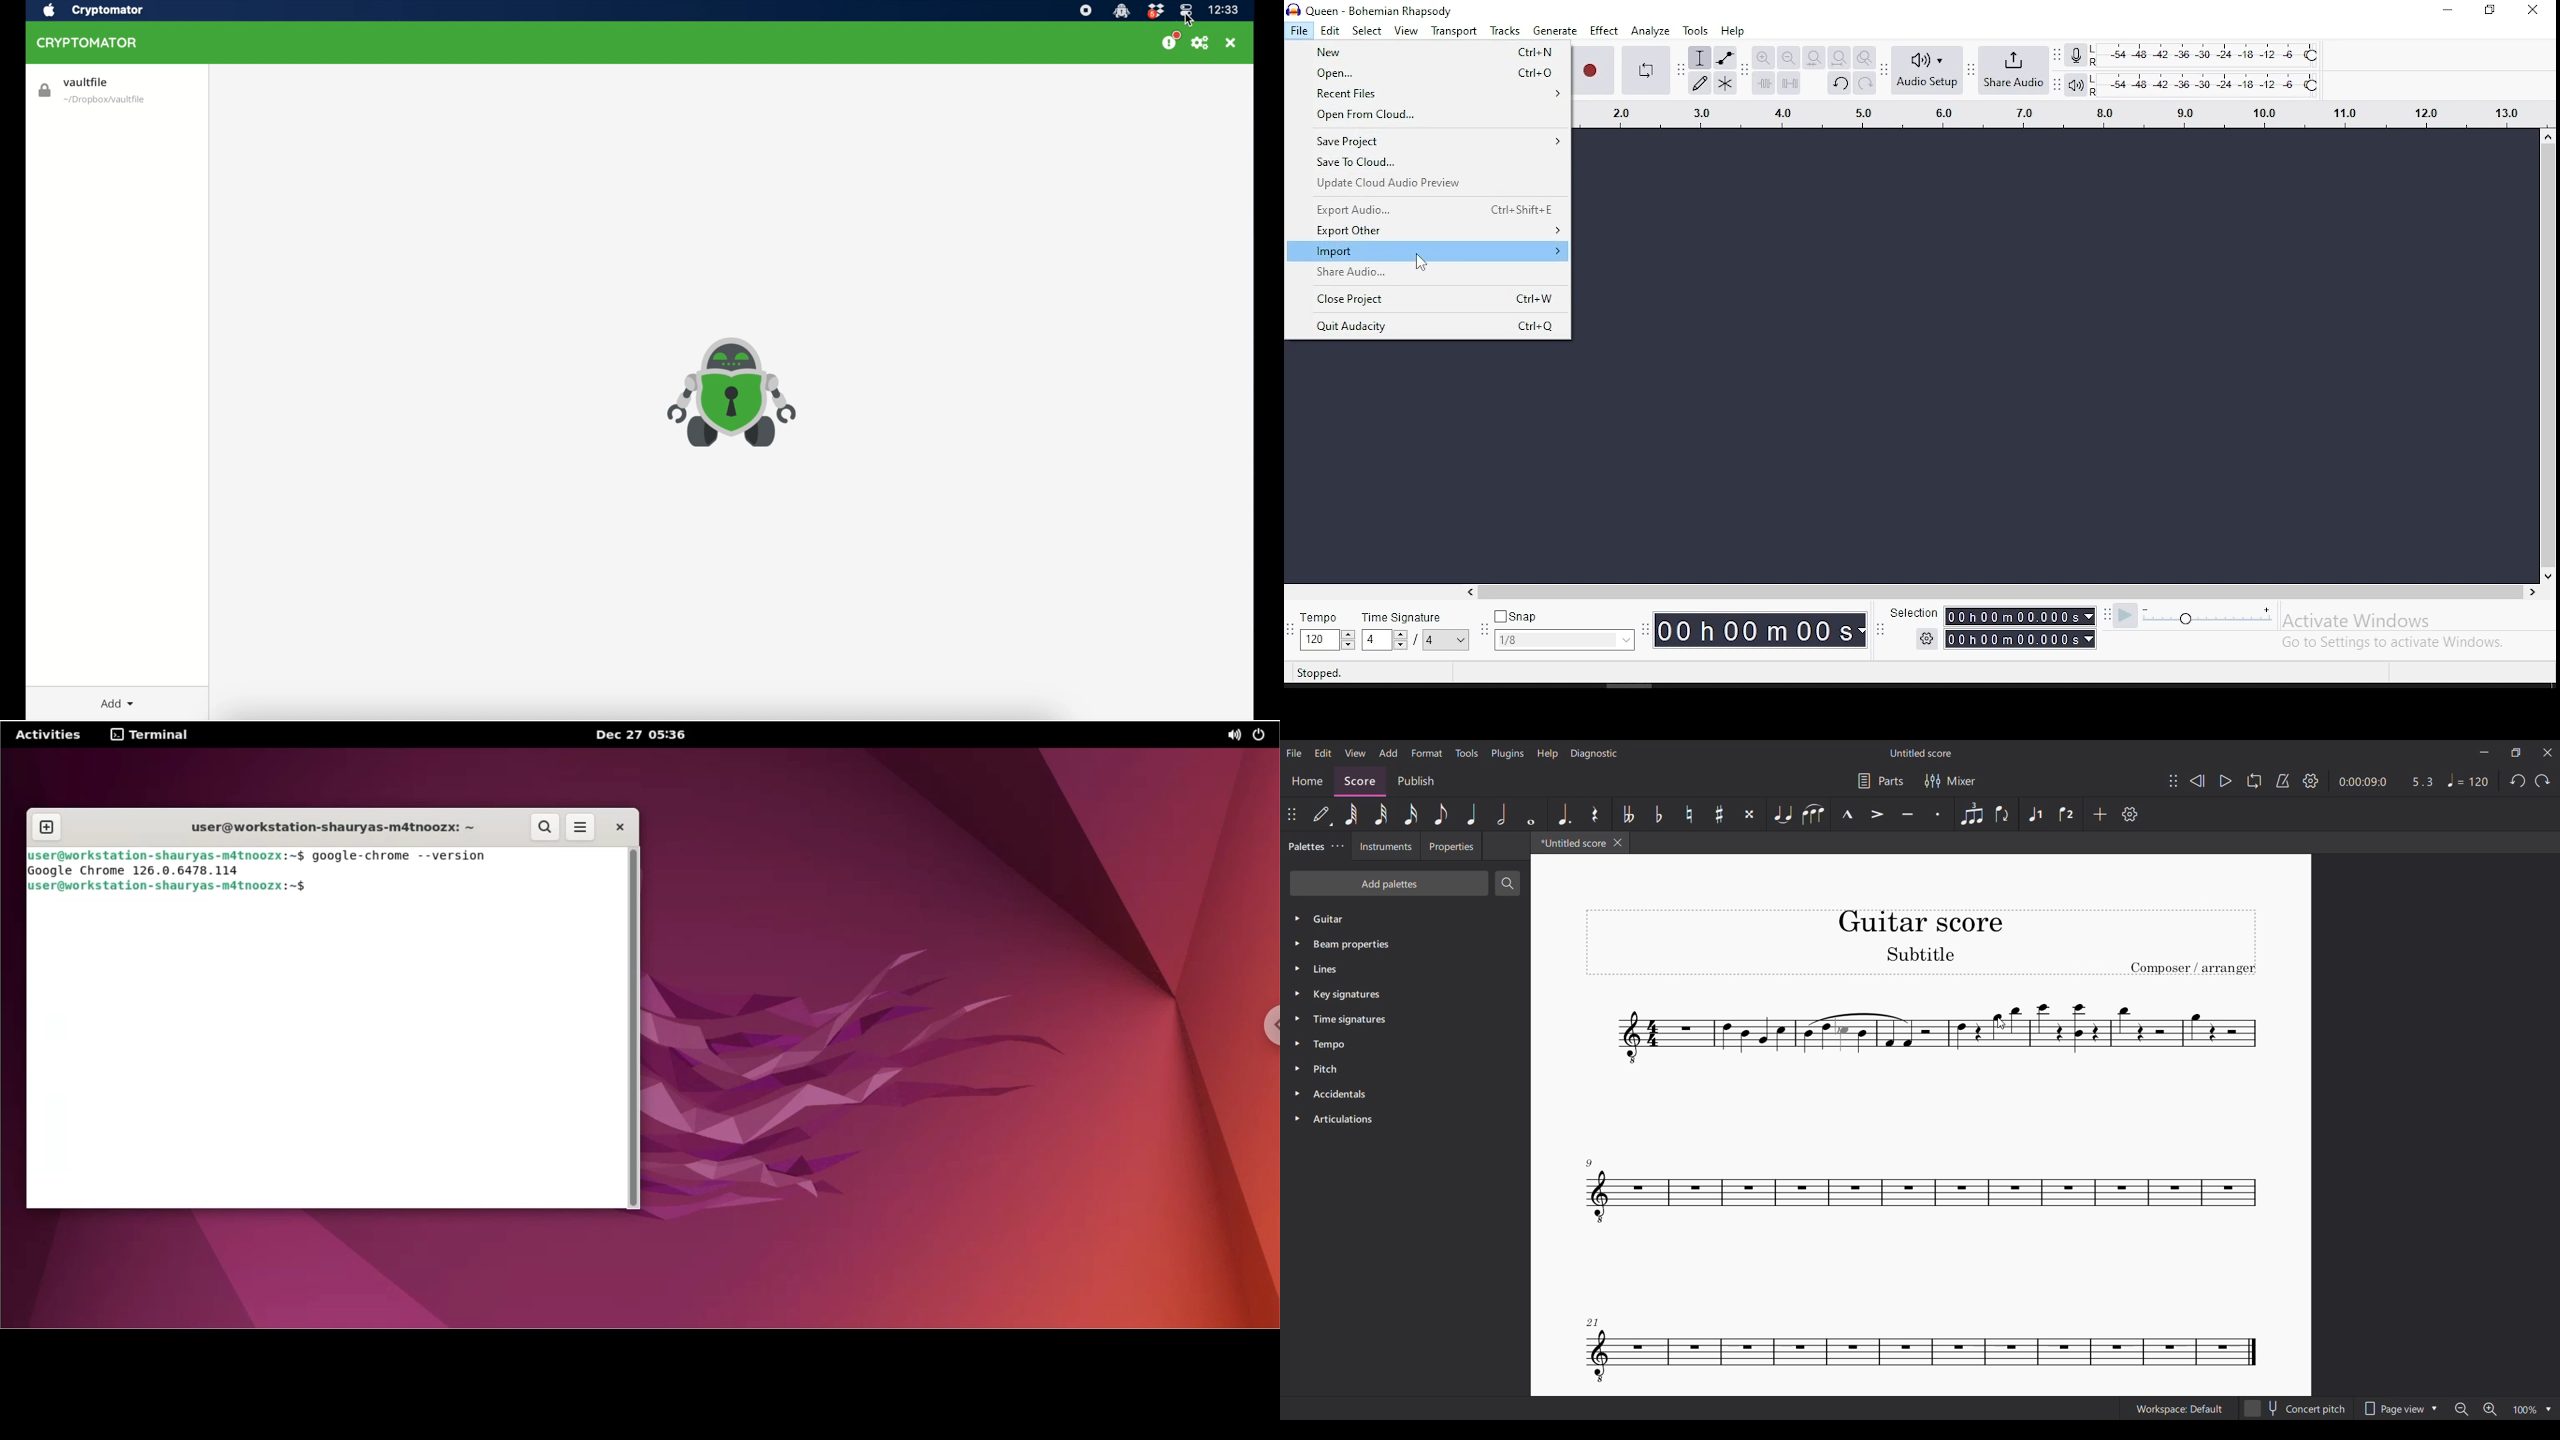 The height and width of the screenshot is (1456, 2576). What do you see at coordinates (2283, 781) in the screenshot?
I see `Metronome` at bounding box center [2283, 781].